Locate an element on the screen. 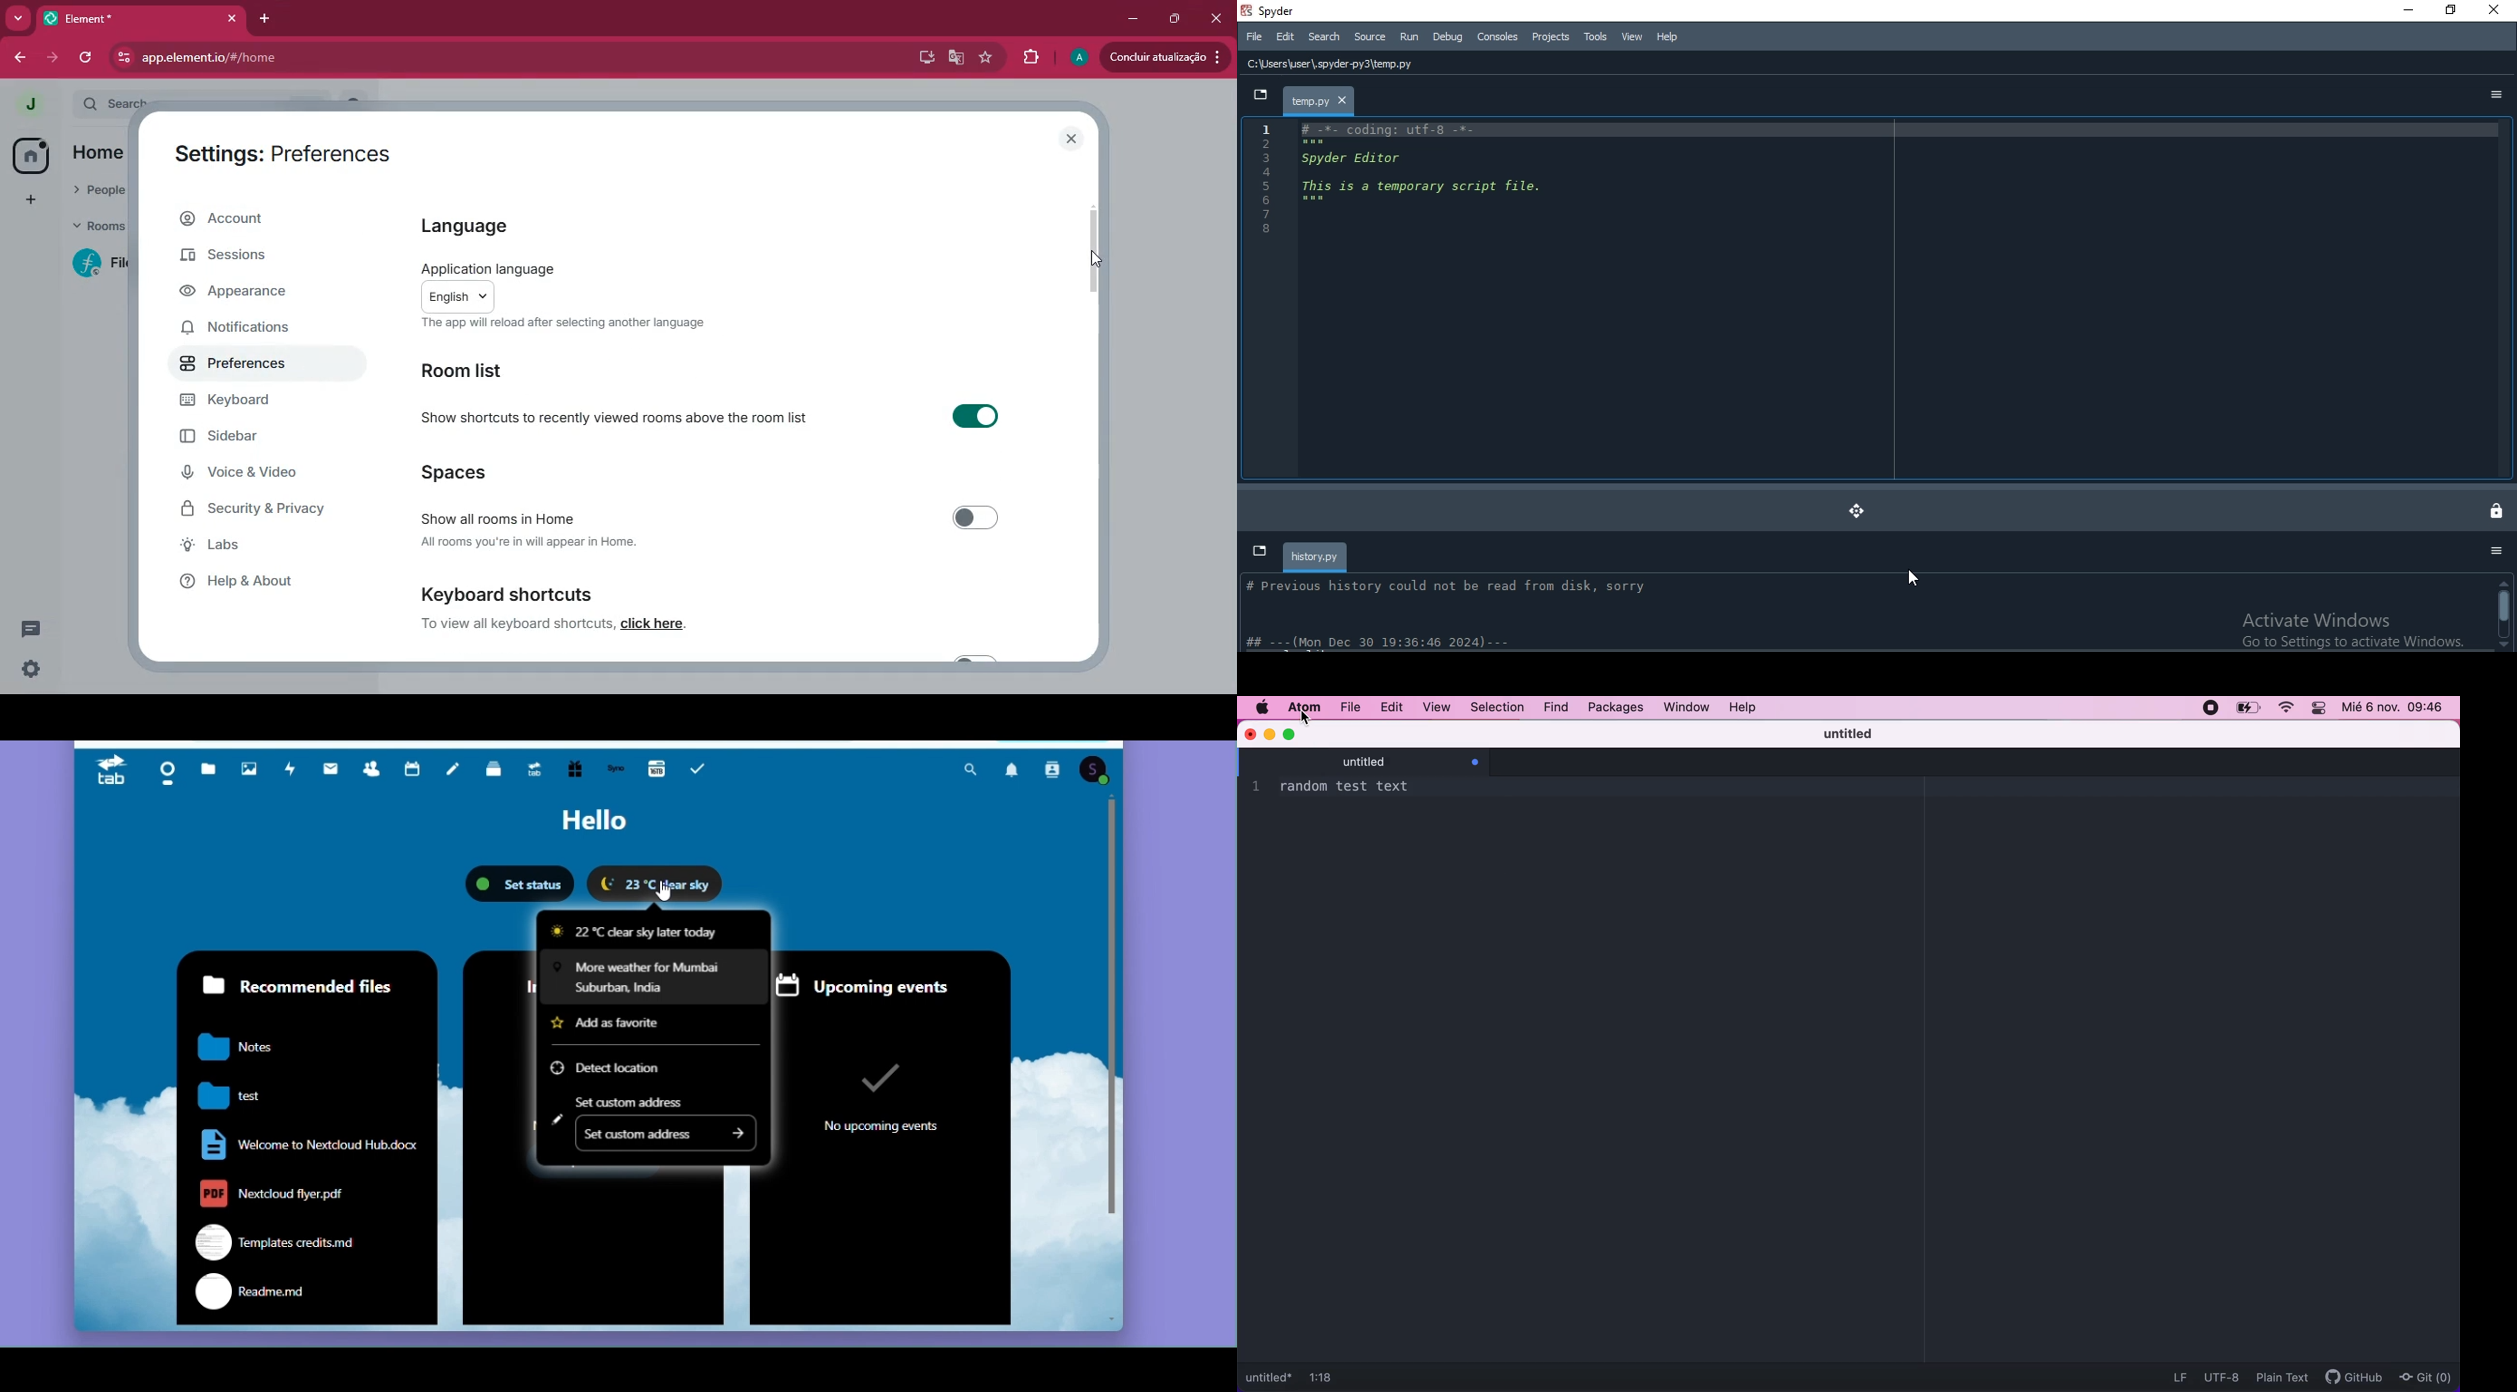 Image resolution: width=2520 pixels, height=1400 pixels. cursor is located at coordinates (1909, 577).